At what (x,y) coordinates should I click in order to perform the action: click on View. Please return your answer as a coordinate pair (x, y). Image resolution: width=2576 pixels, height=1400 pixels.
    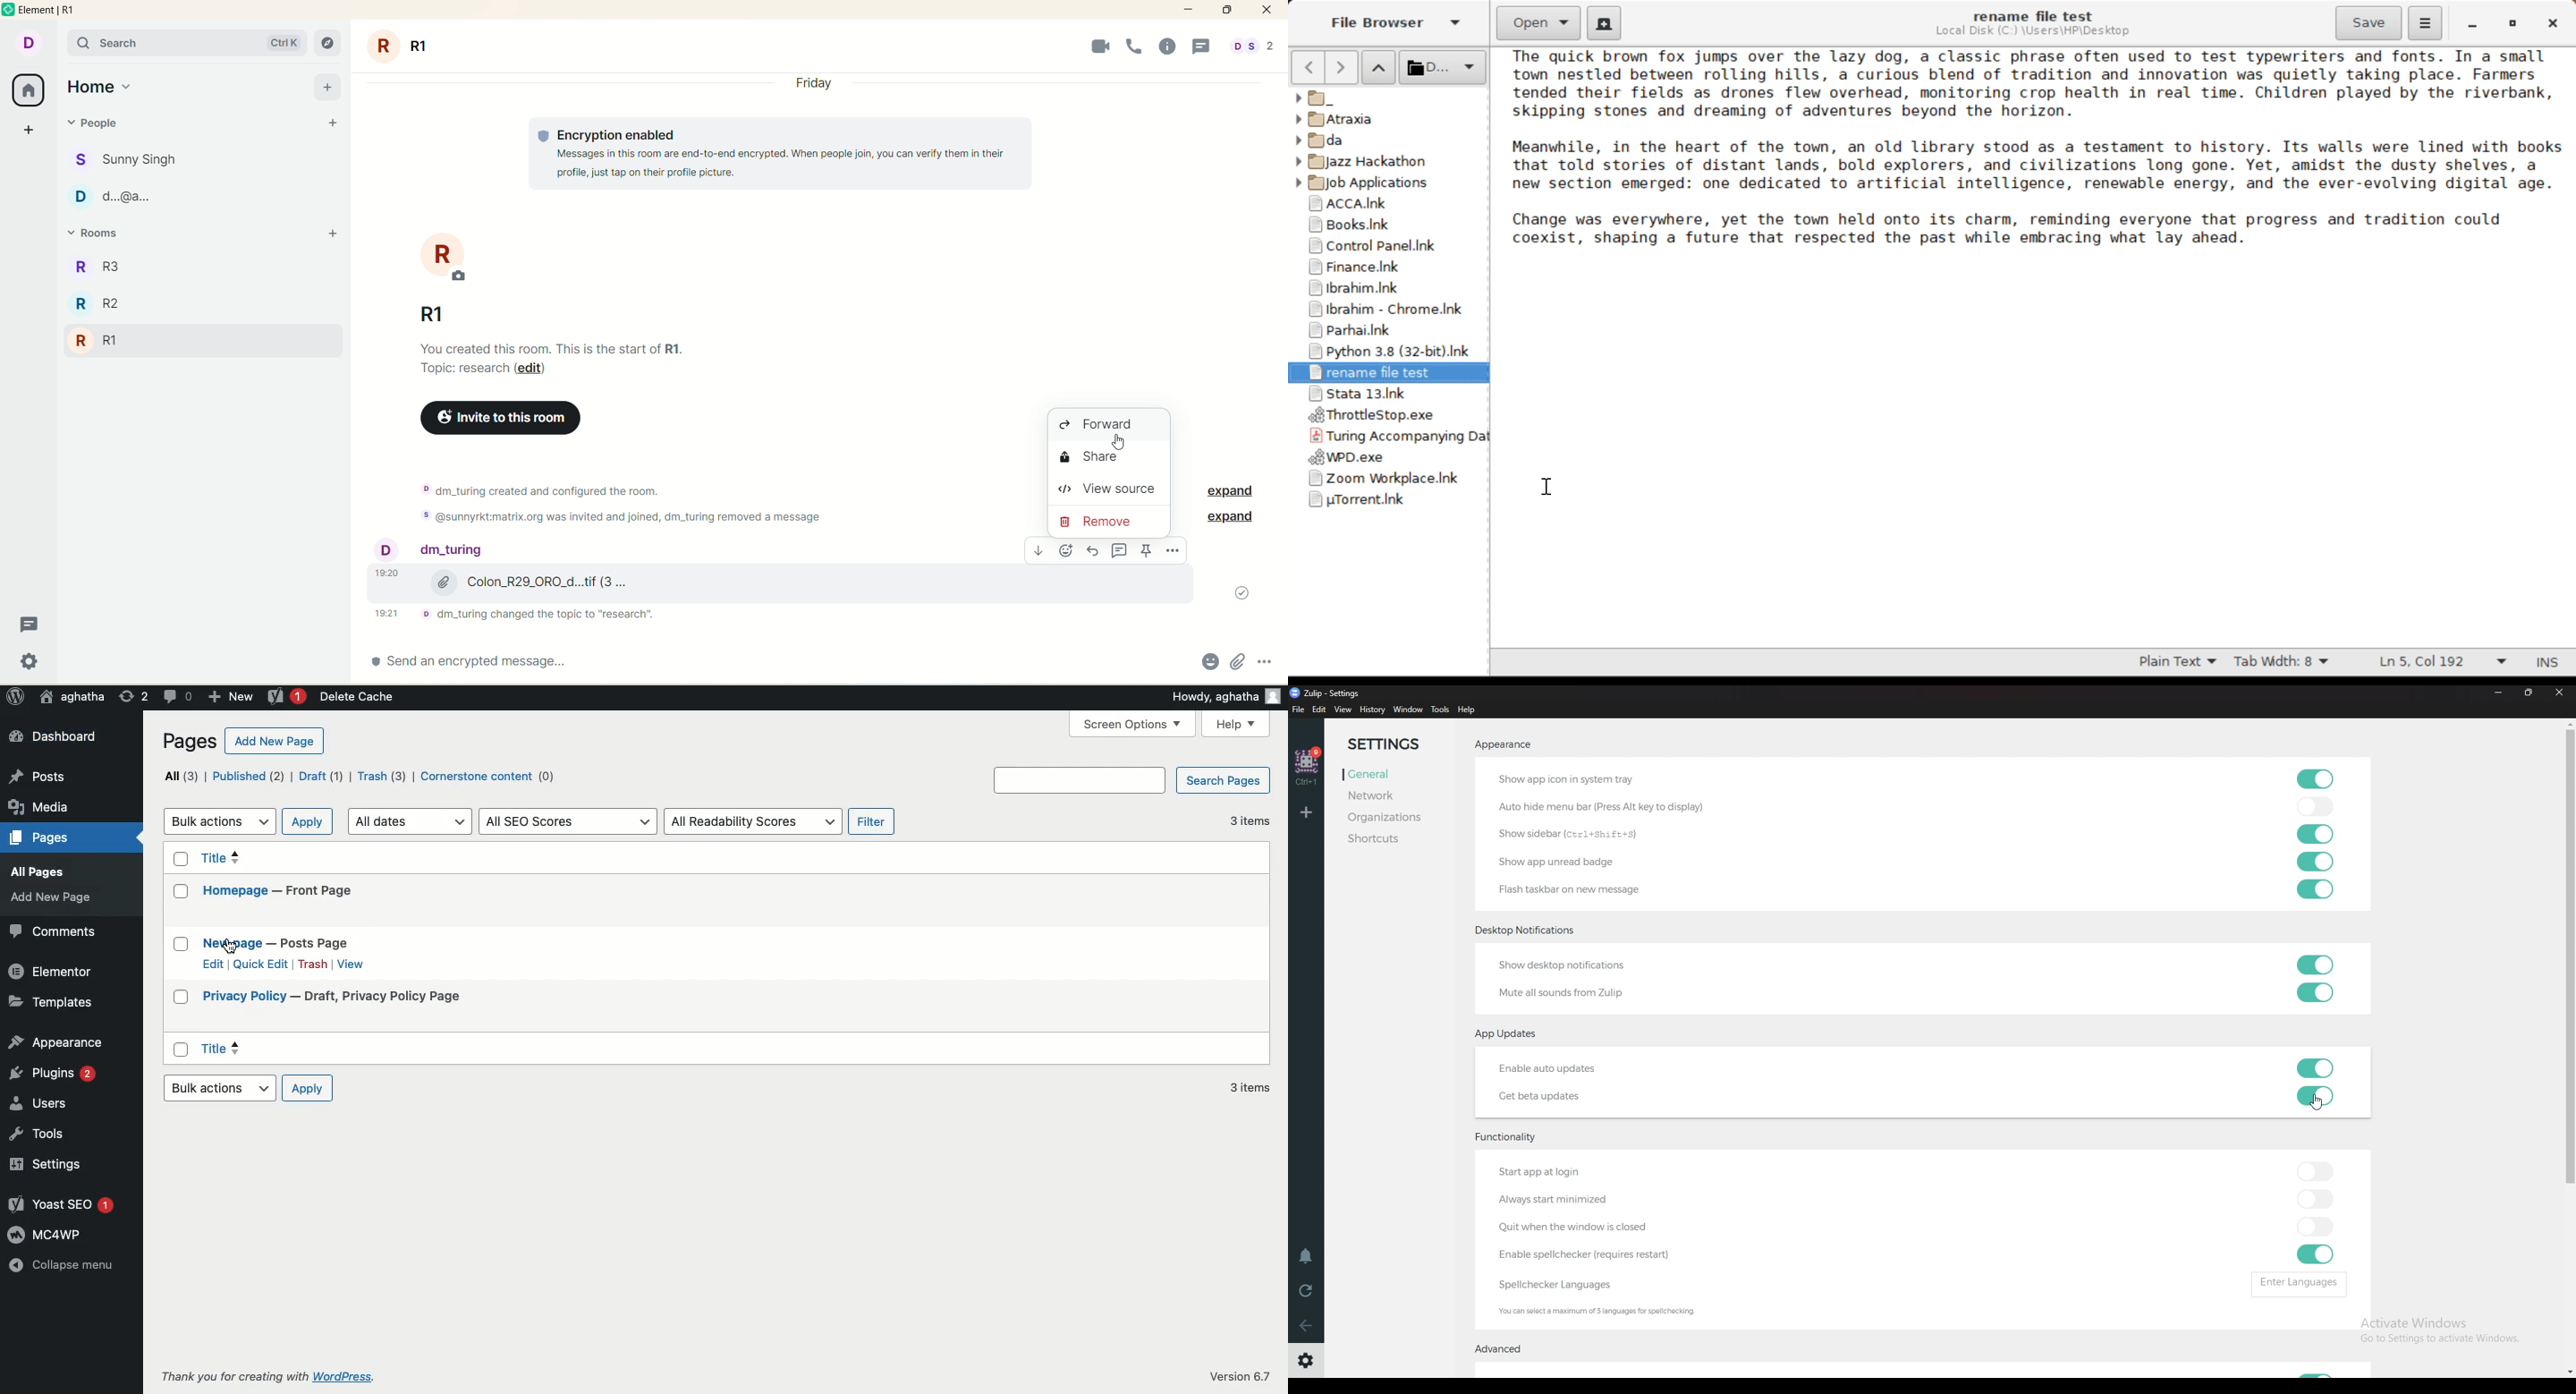
    Looking at the image, I should click on (353, 965).